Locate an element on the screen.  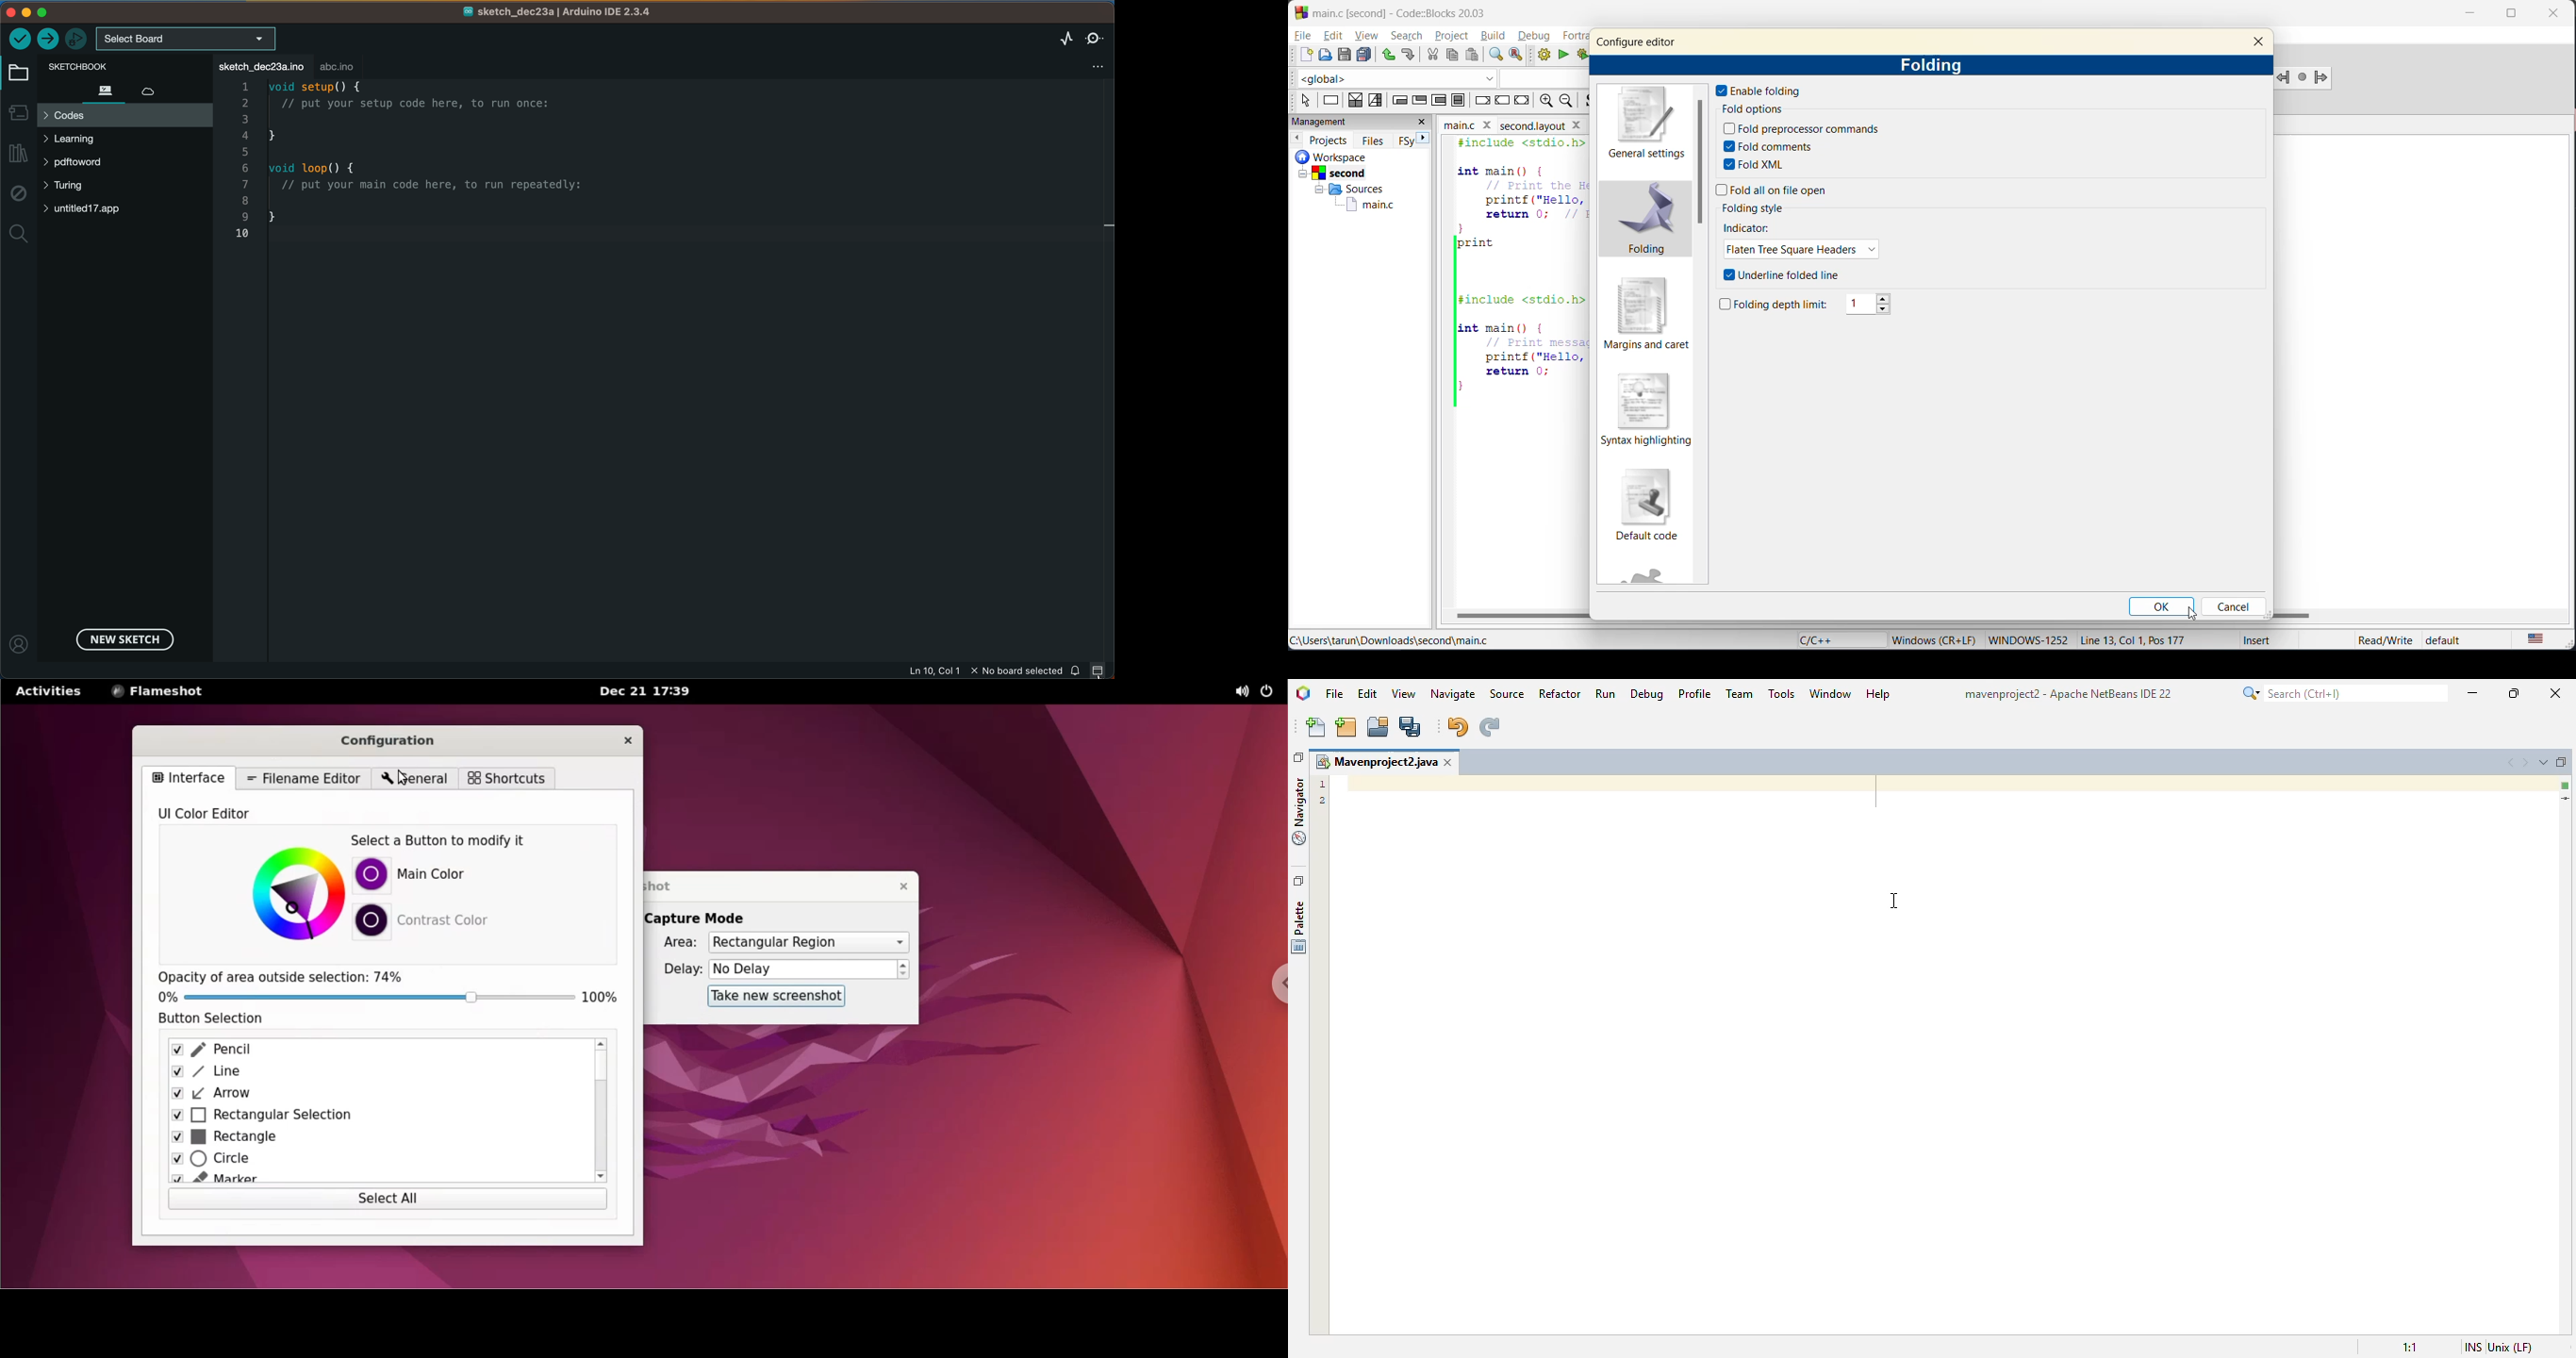
file location is located at coordinates (1391, 643).